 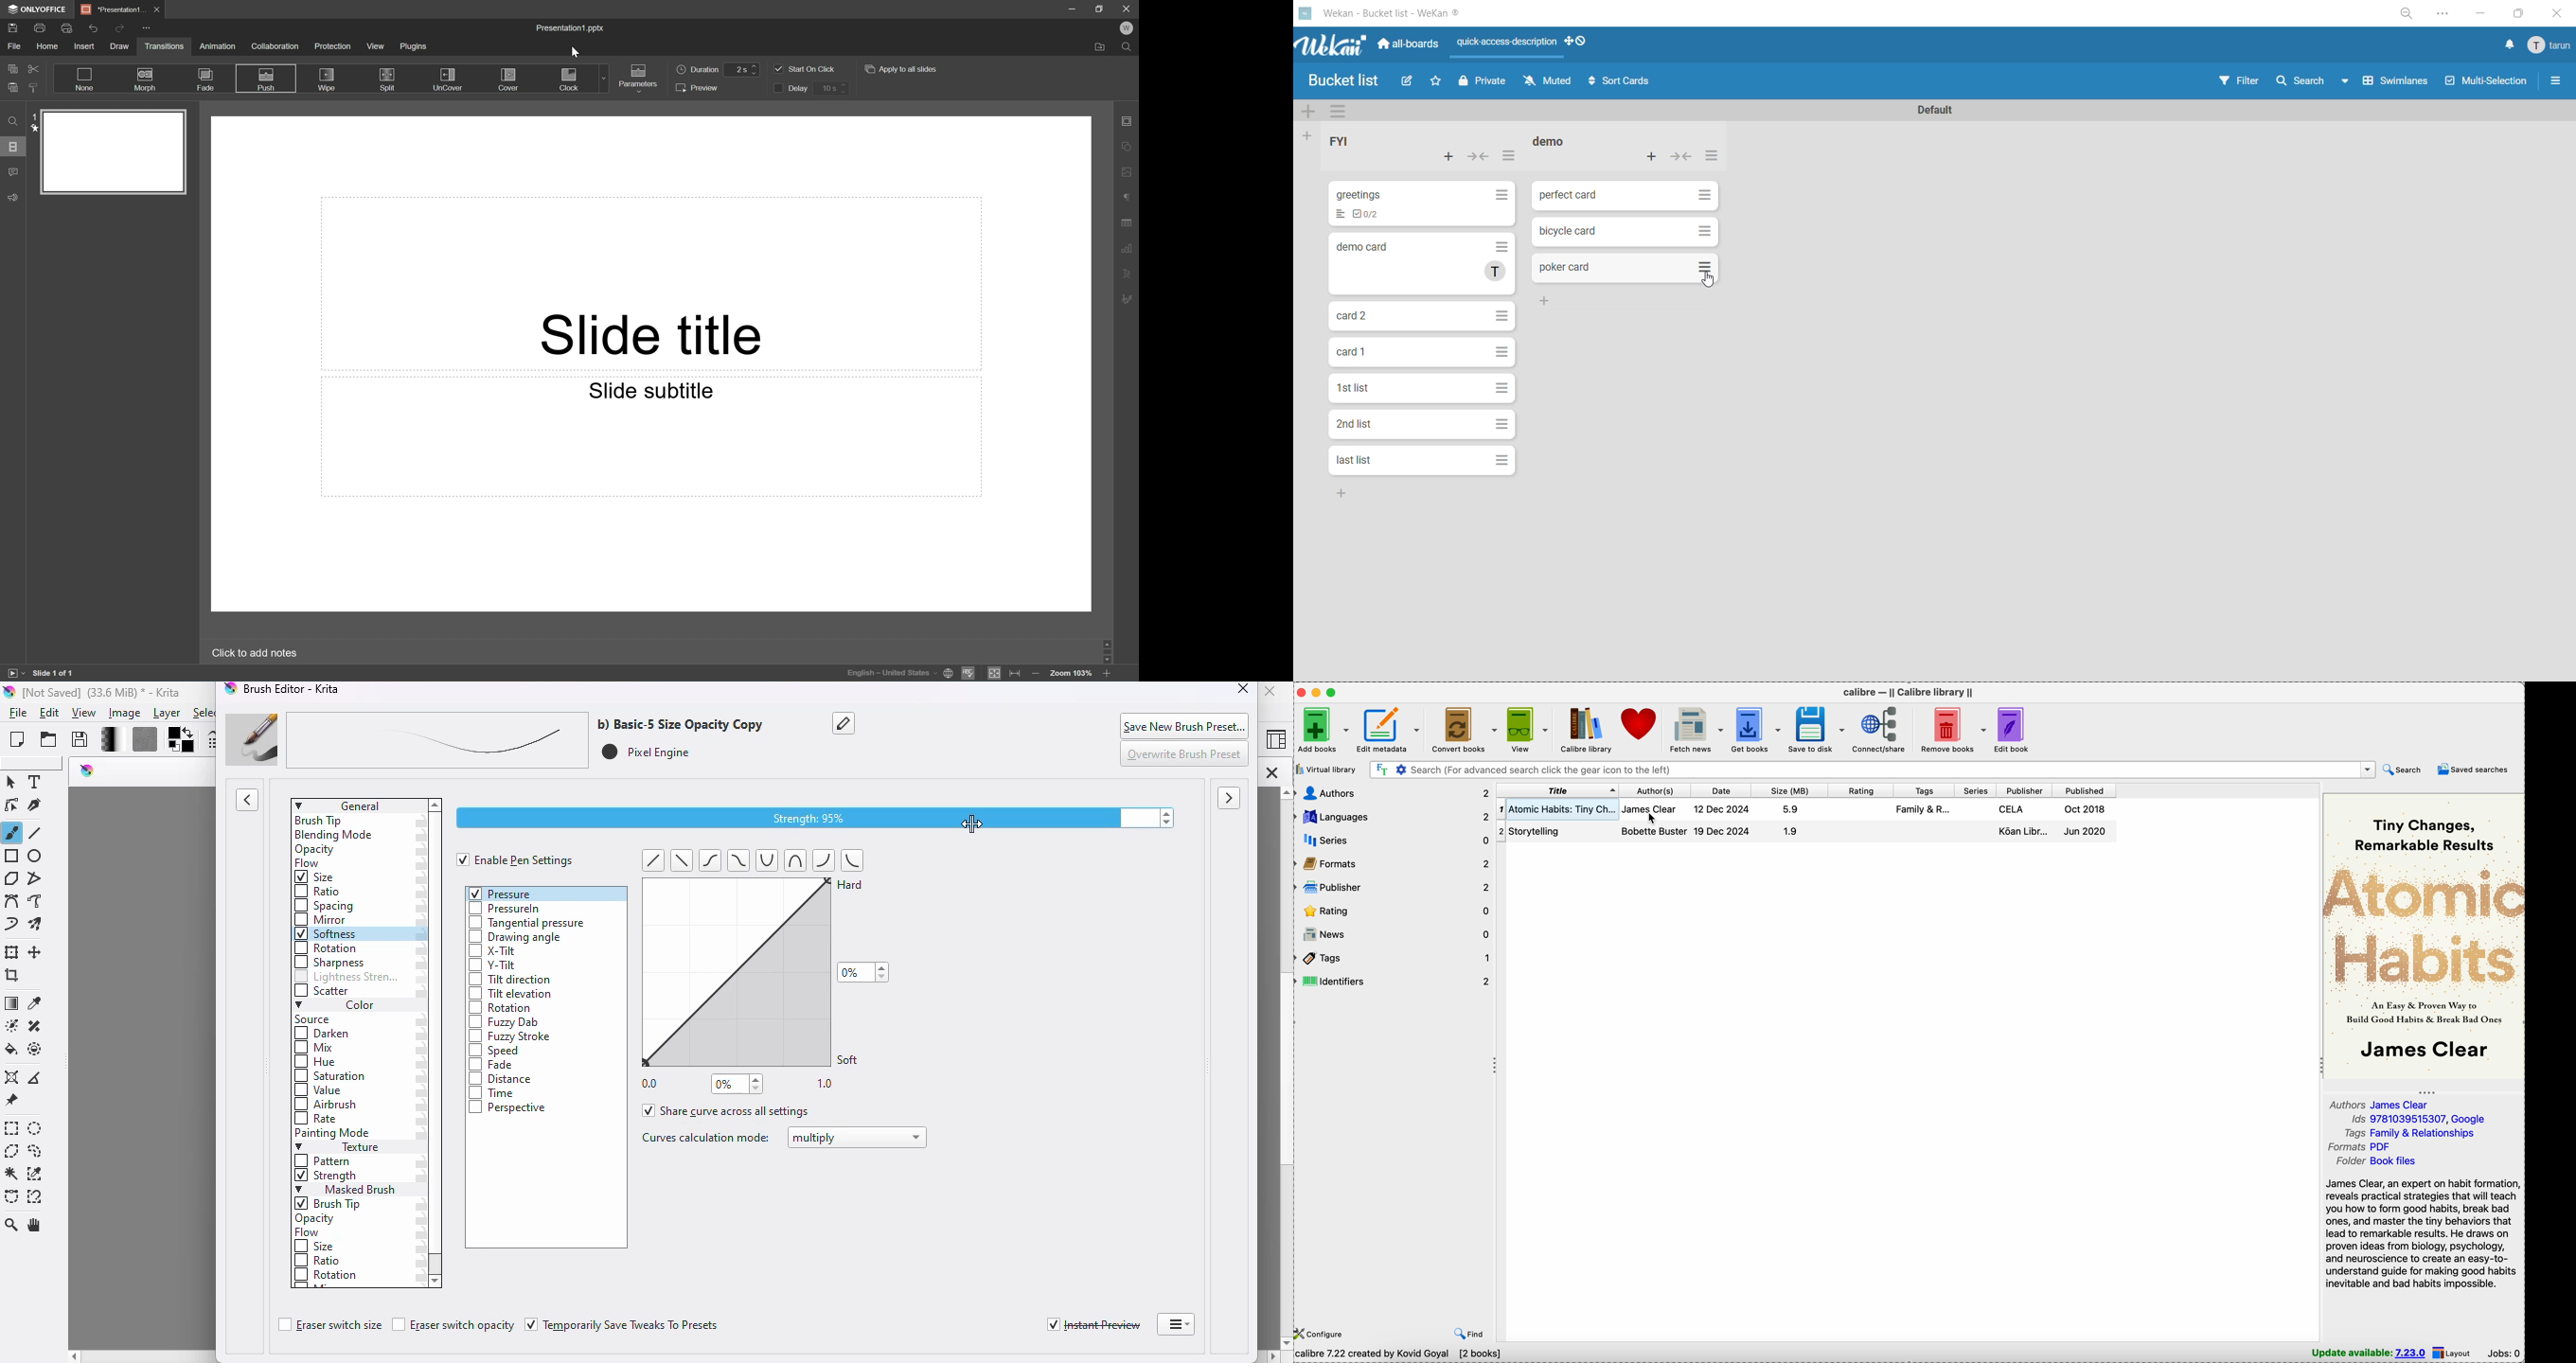 I want to click on share curve across all settings, so click(x=727, y=1110).